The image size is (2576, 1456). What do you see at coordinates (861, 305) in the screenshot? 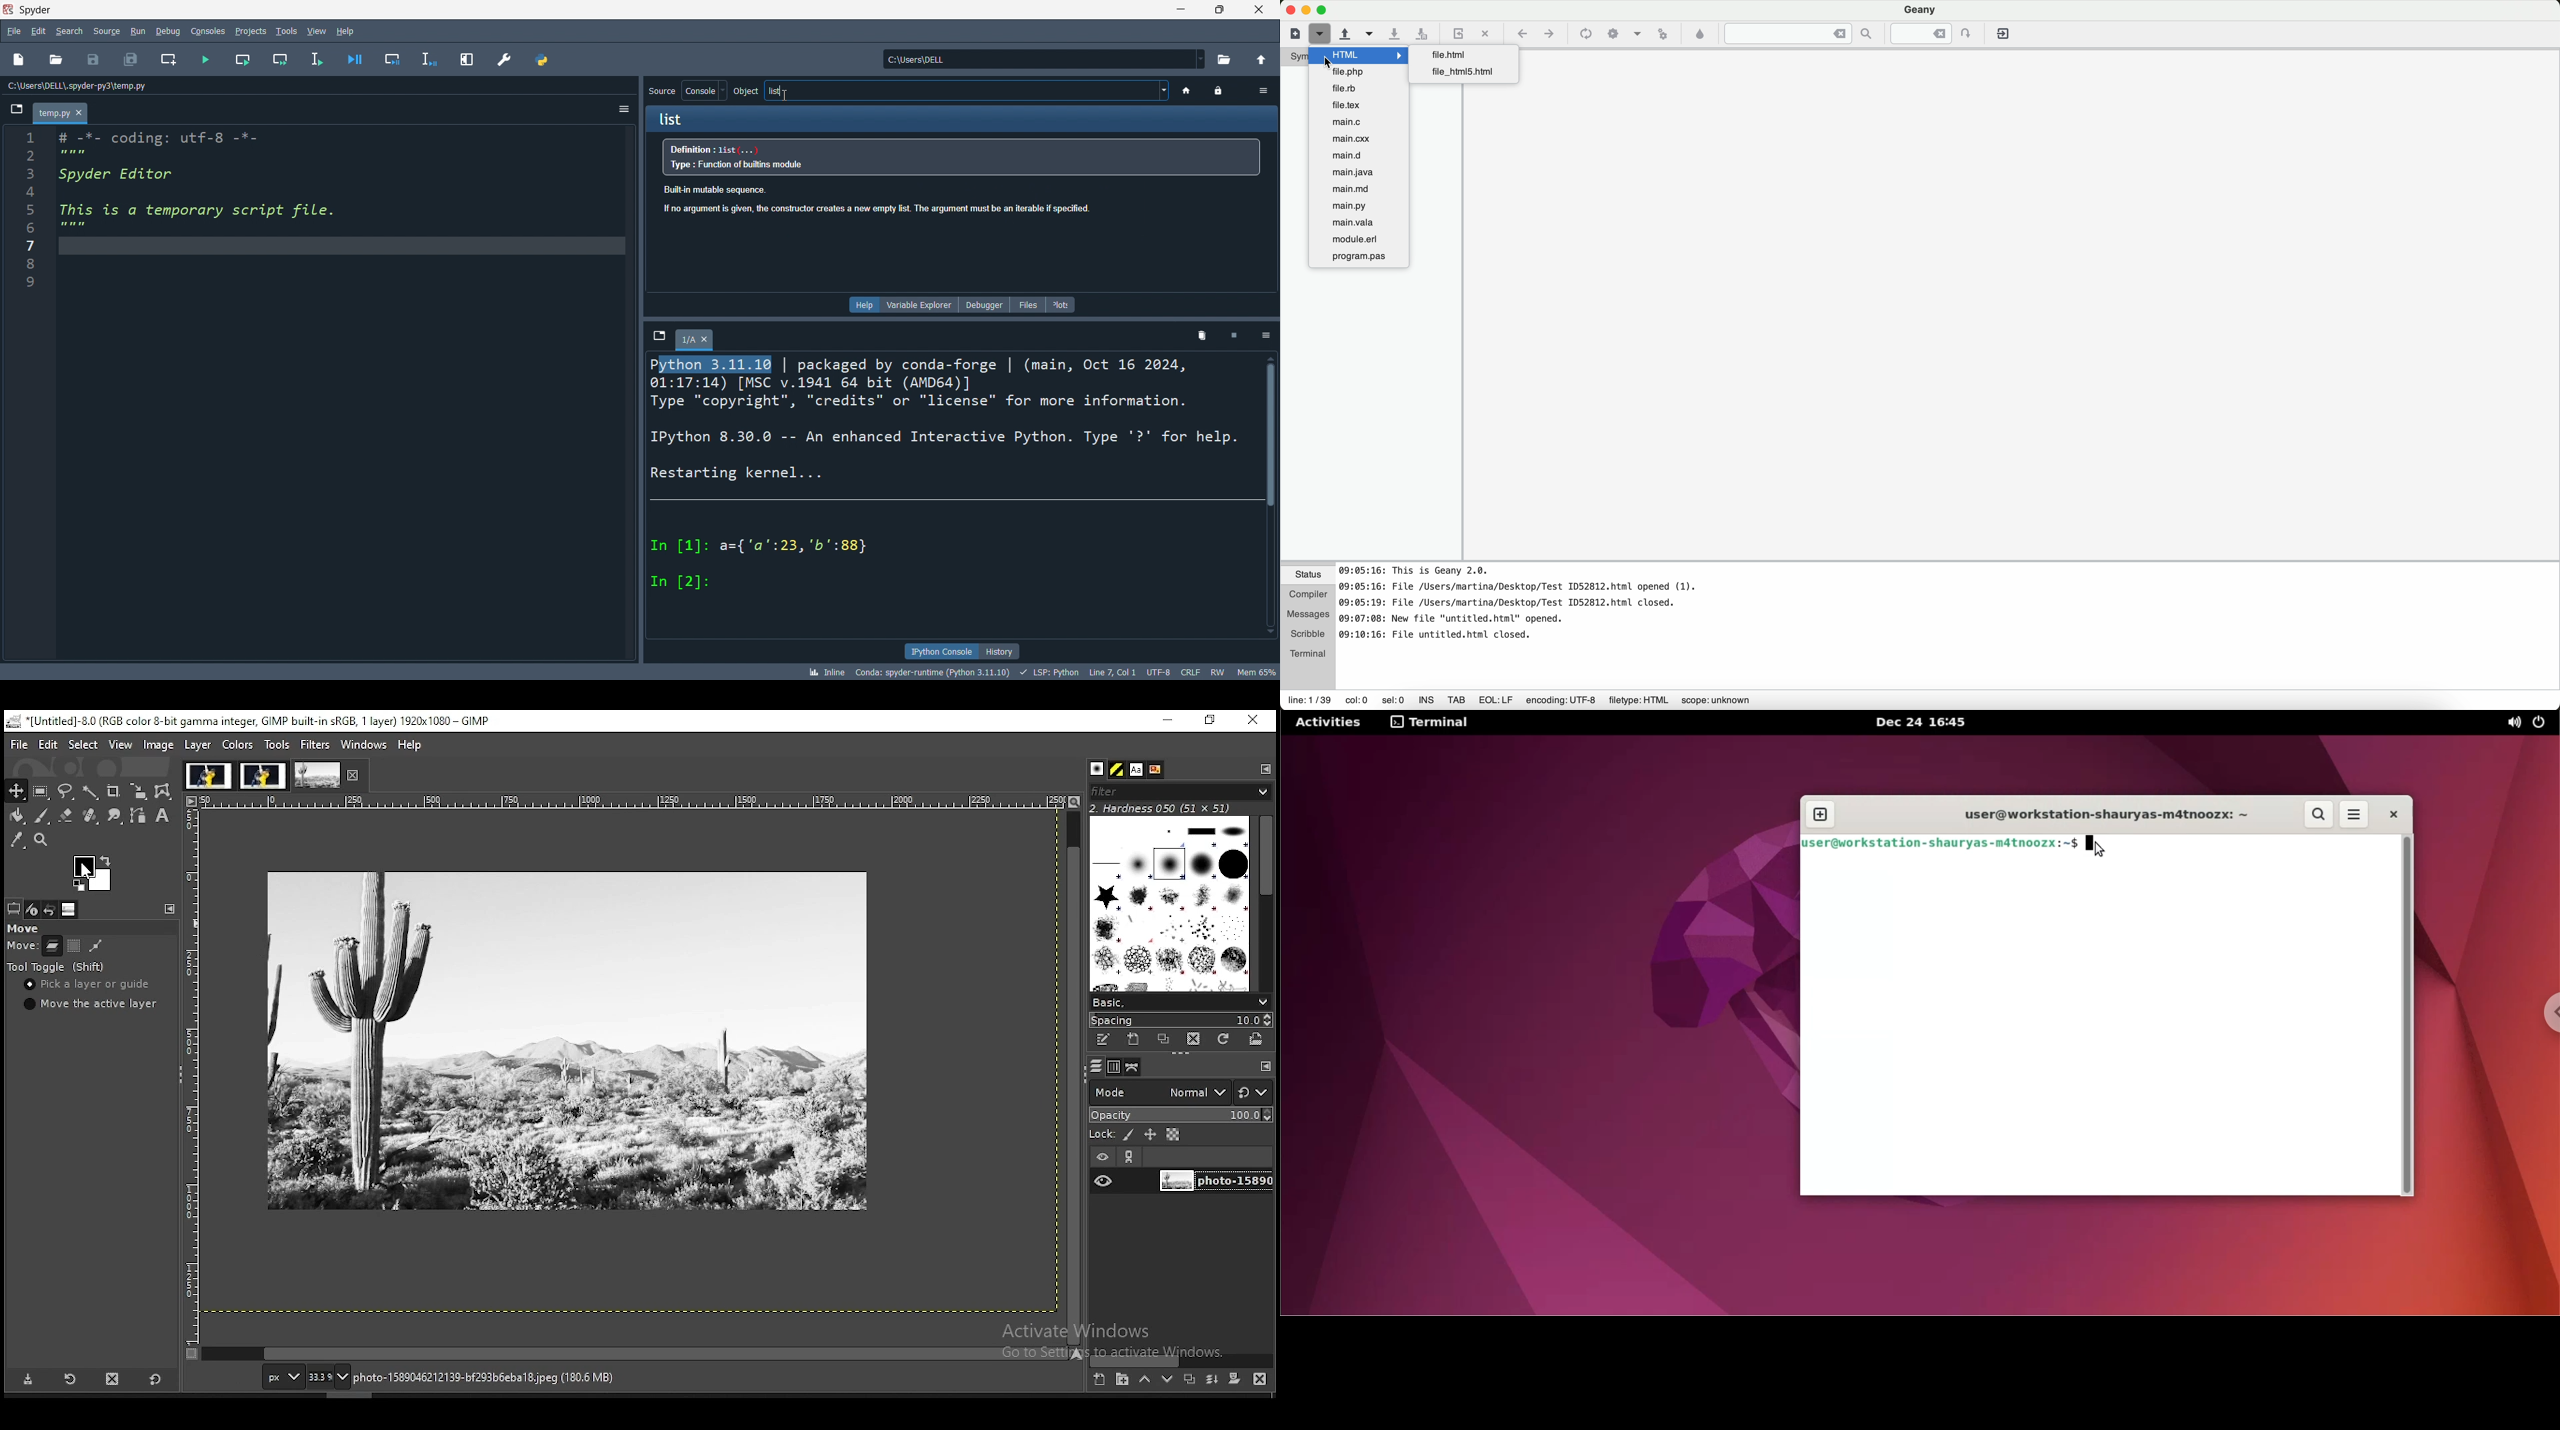
I see `help` at bounding box center [861, 305].